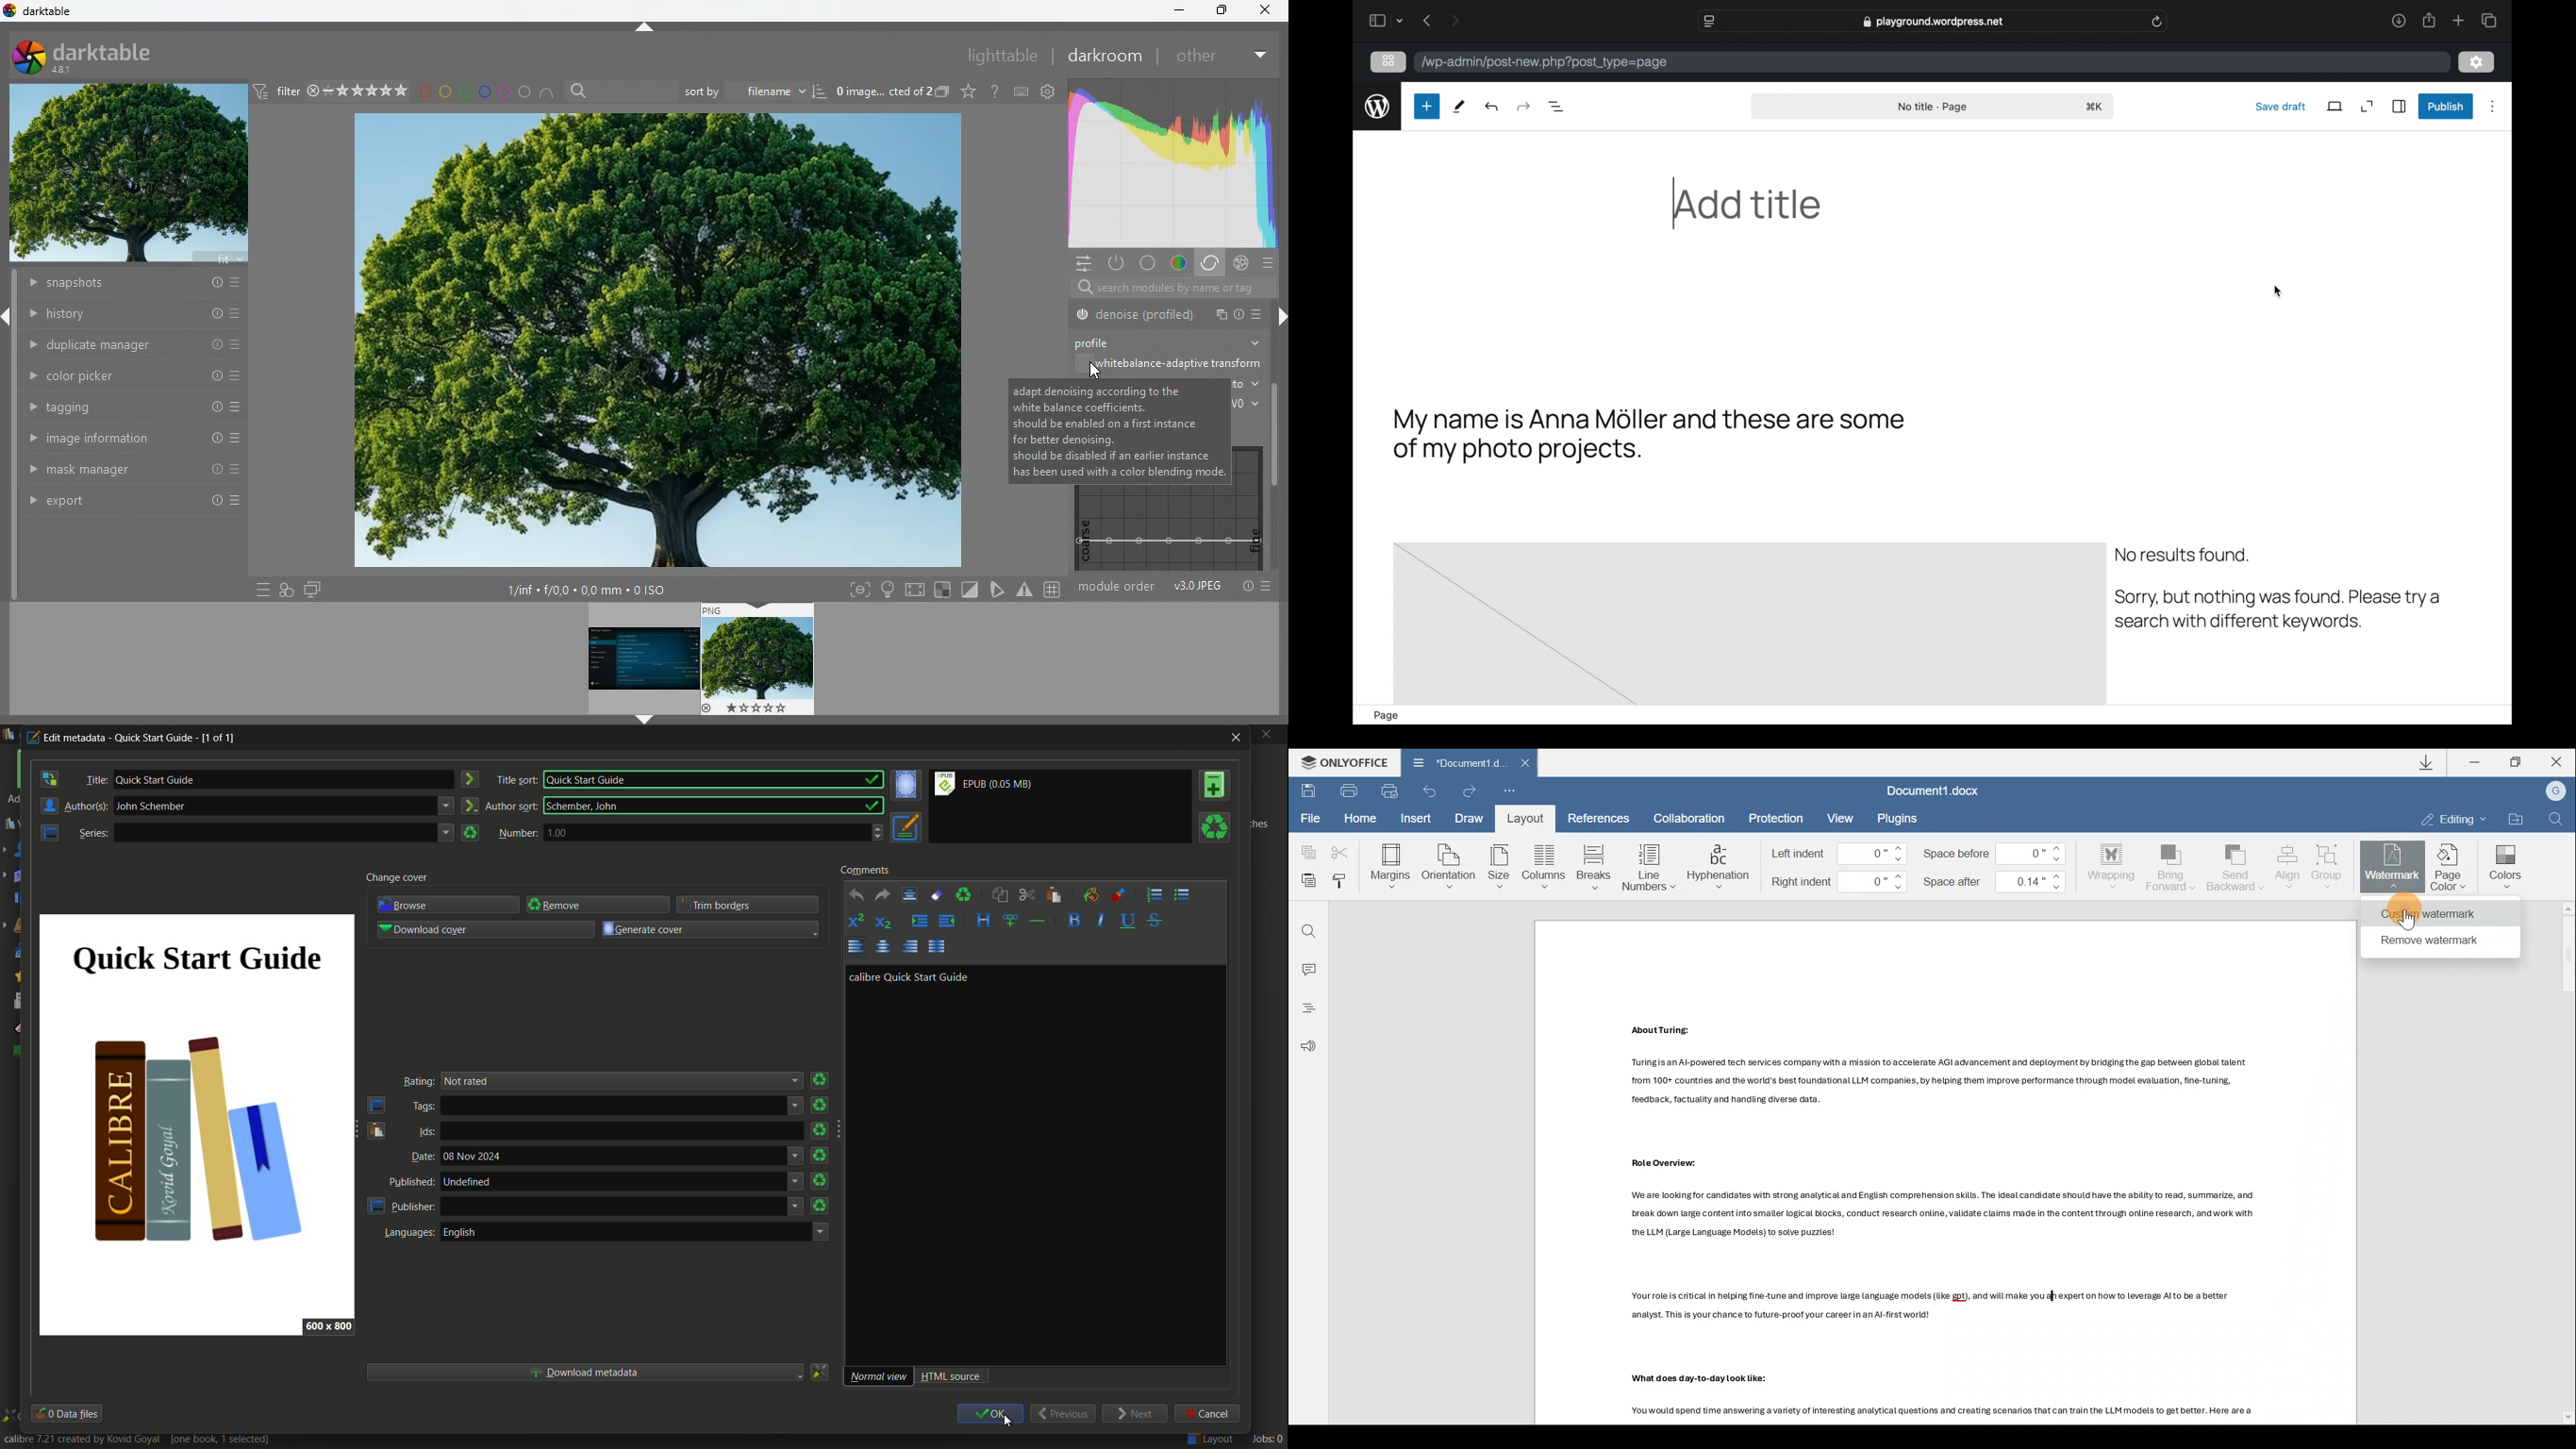  Describe the element at coordinates (1219, 828) in the screenshot. I see `remove format` at that location.